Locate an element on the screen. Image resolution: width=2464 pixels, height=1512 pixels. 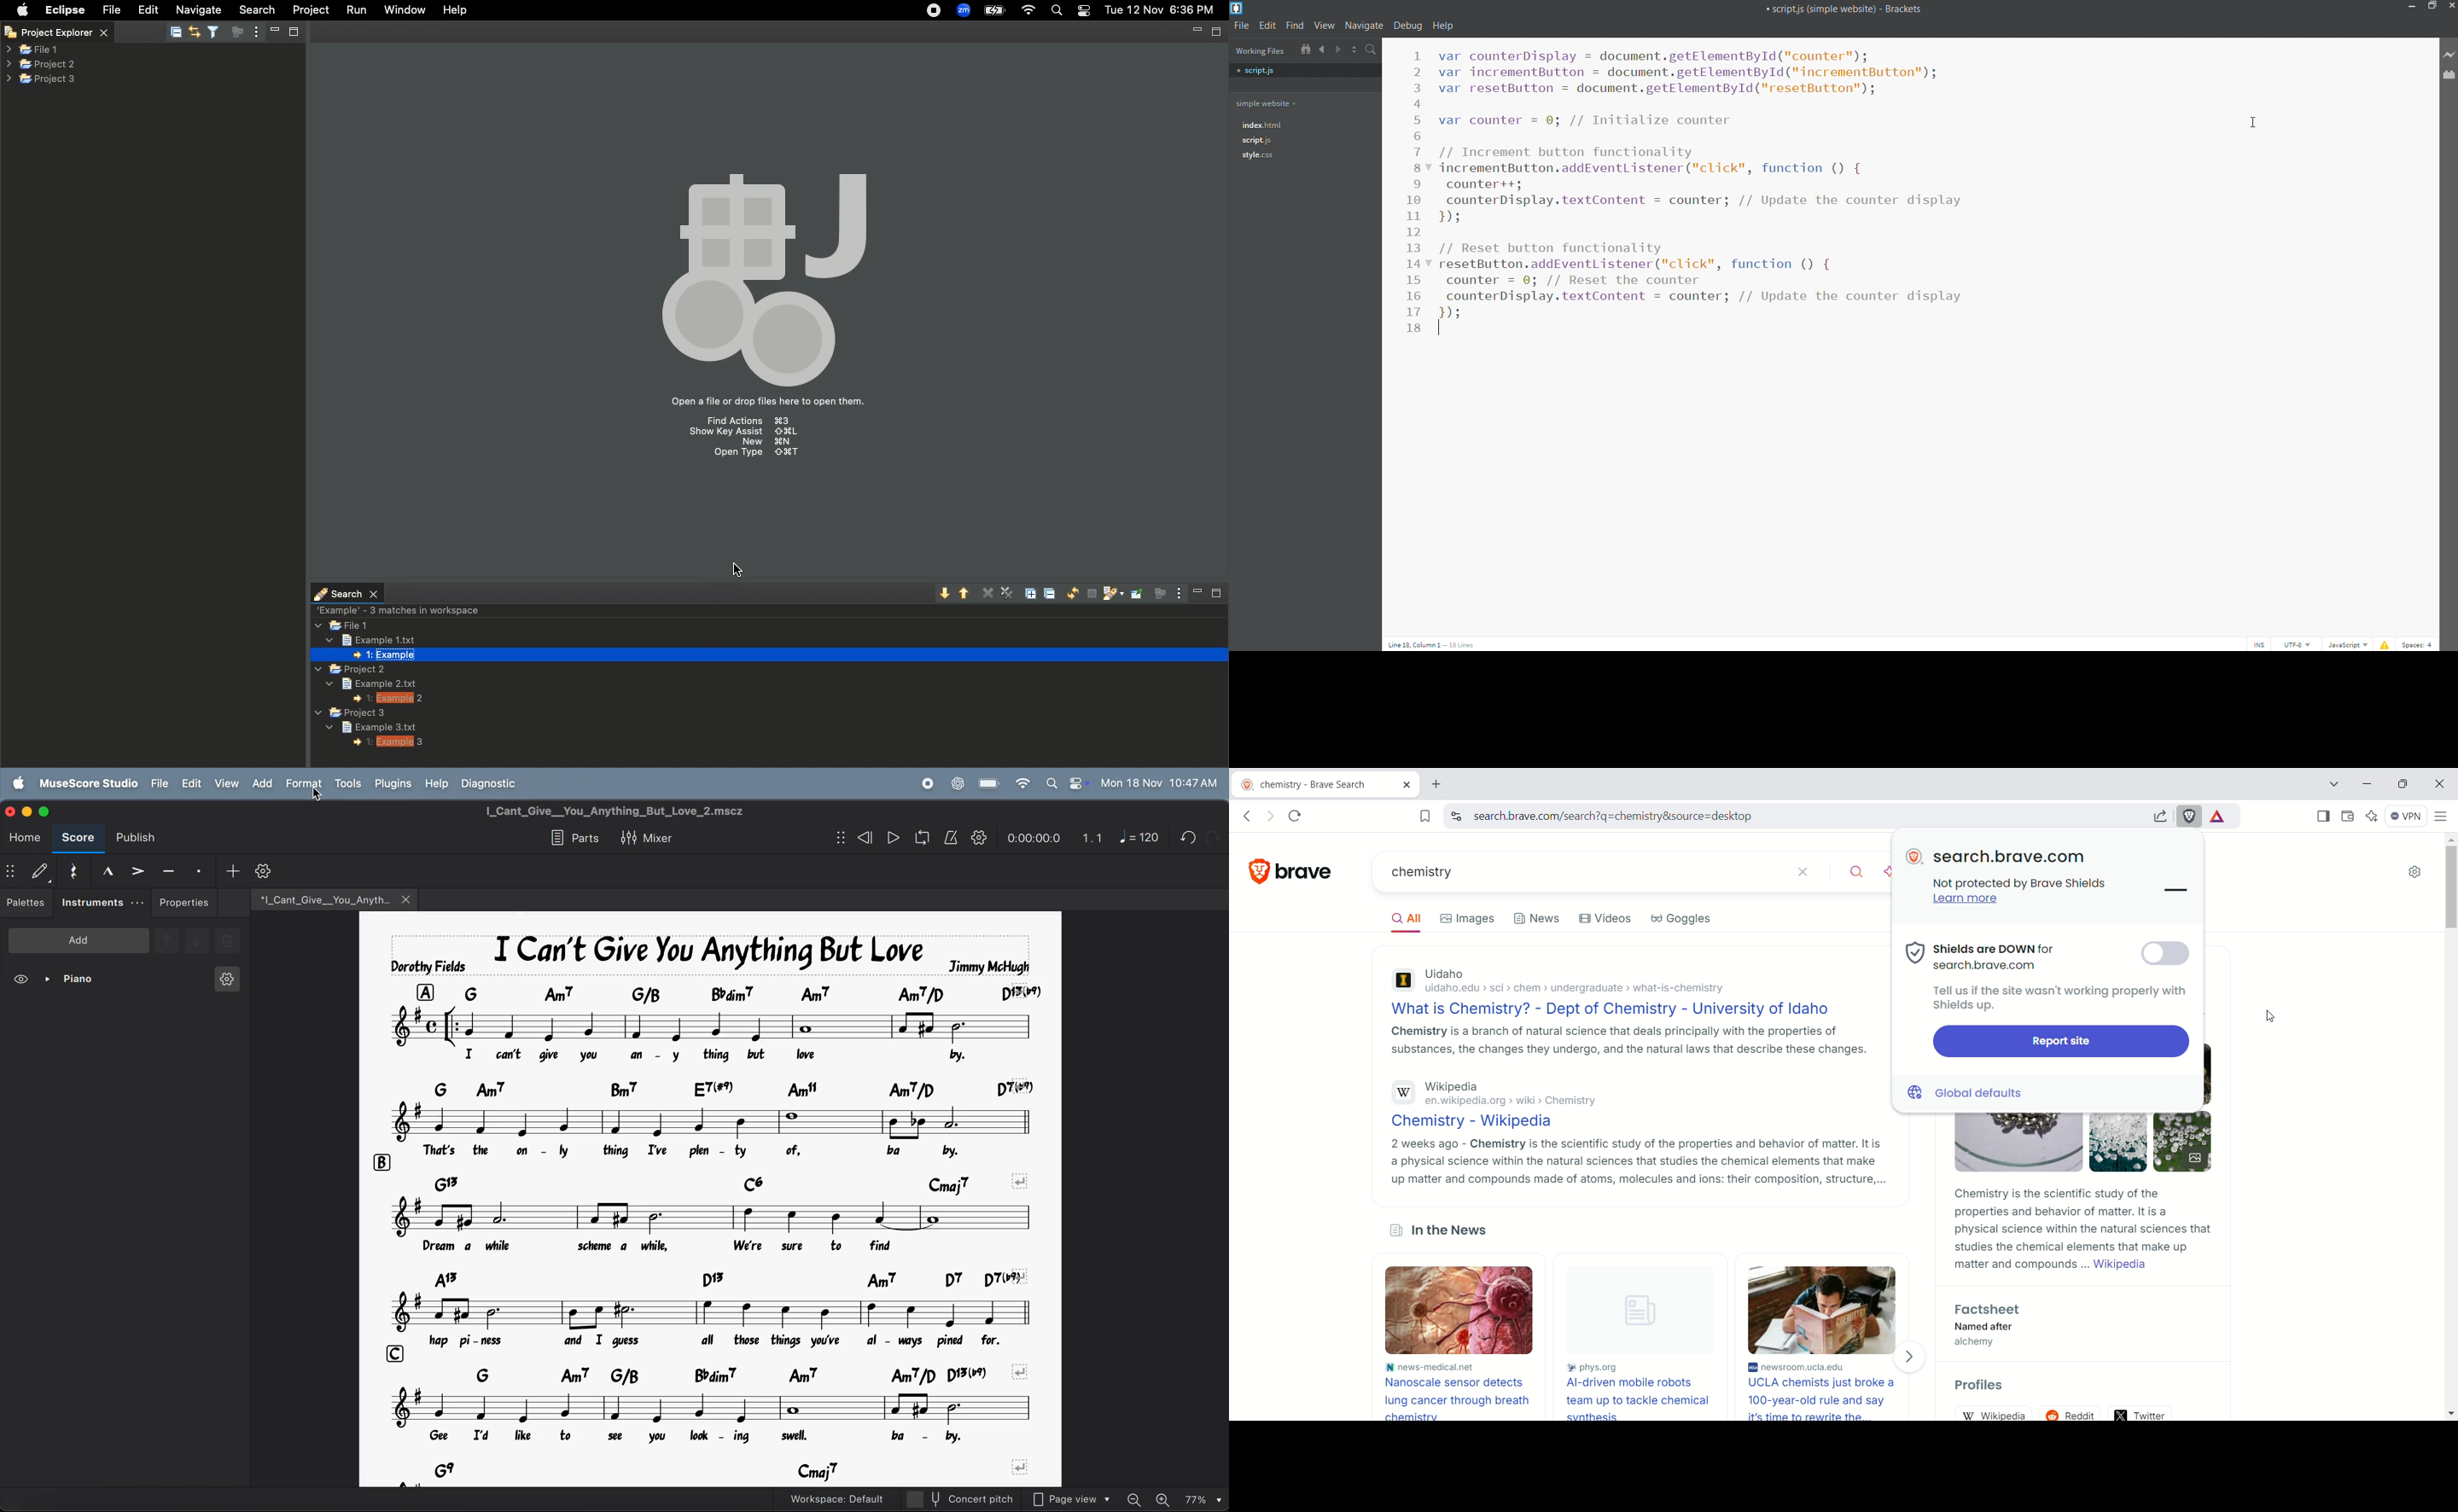
diagnostic is located at coordinates (494, 783).